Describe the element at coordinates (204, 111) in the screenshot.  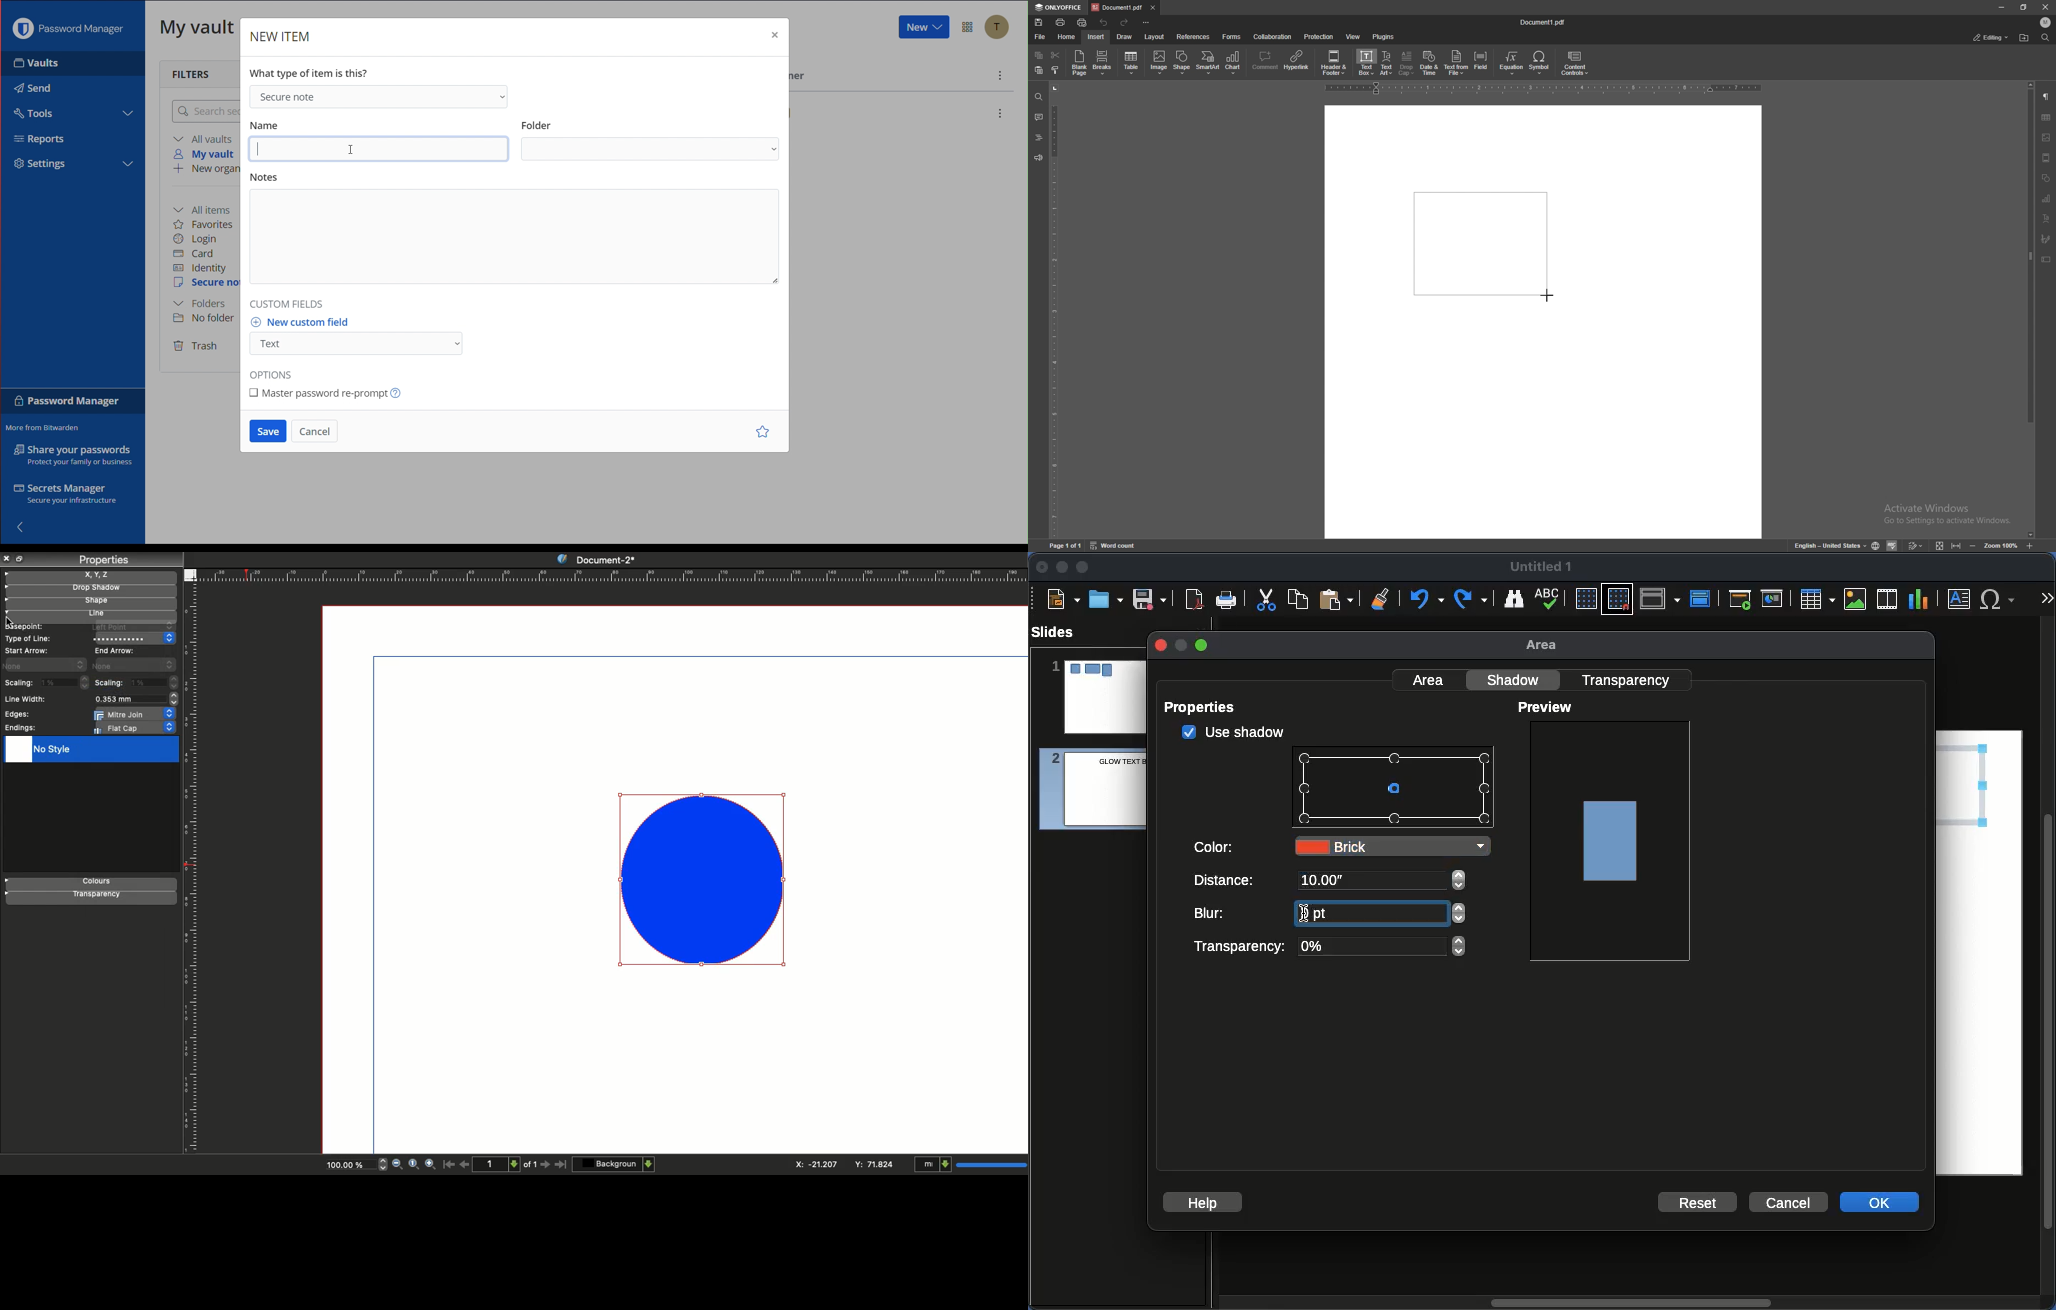
I see `Search secure notes` at that location.